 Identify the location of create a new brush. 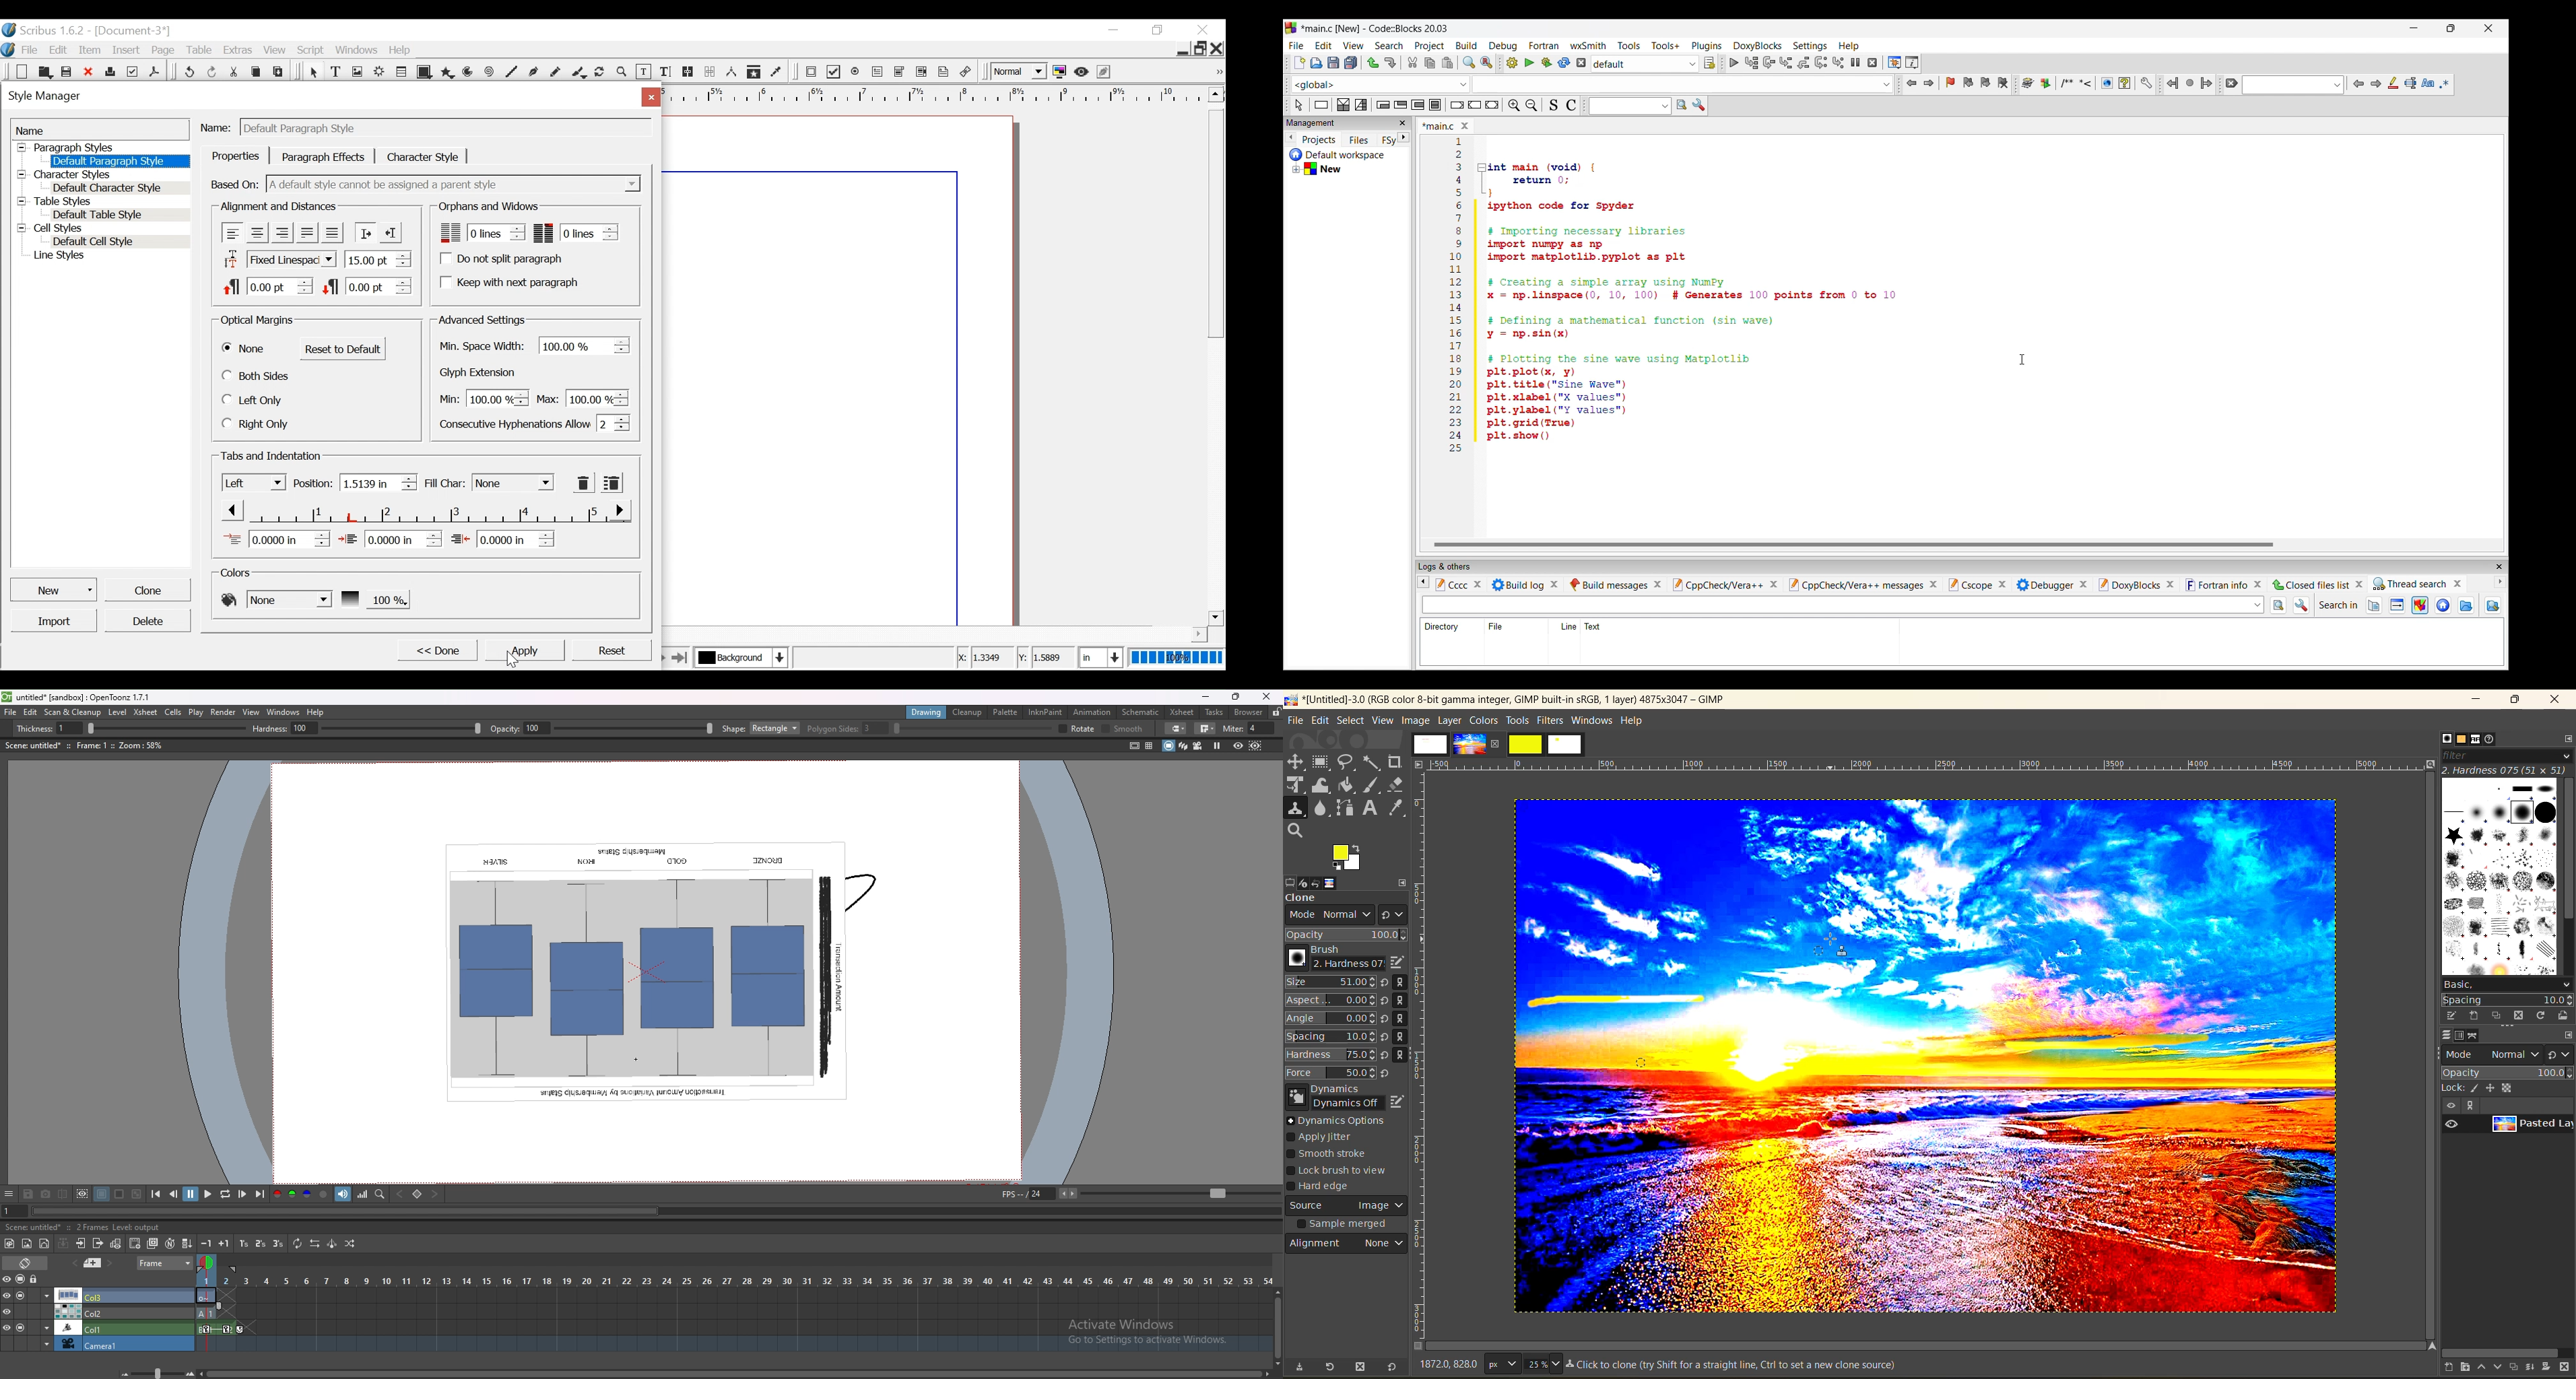
(2473, 1016).